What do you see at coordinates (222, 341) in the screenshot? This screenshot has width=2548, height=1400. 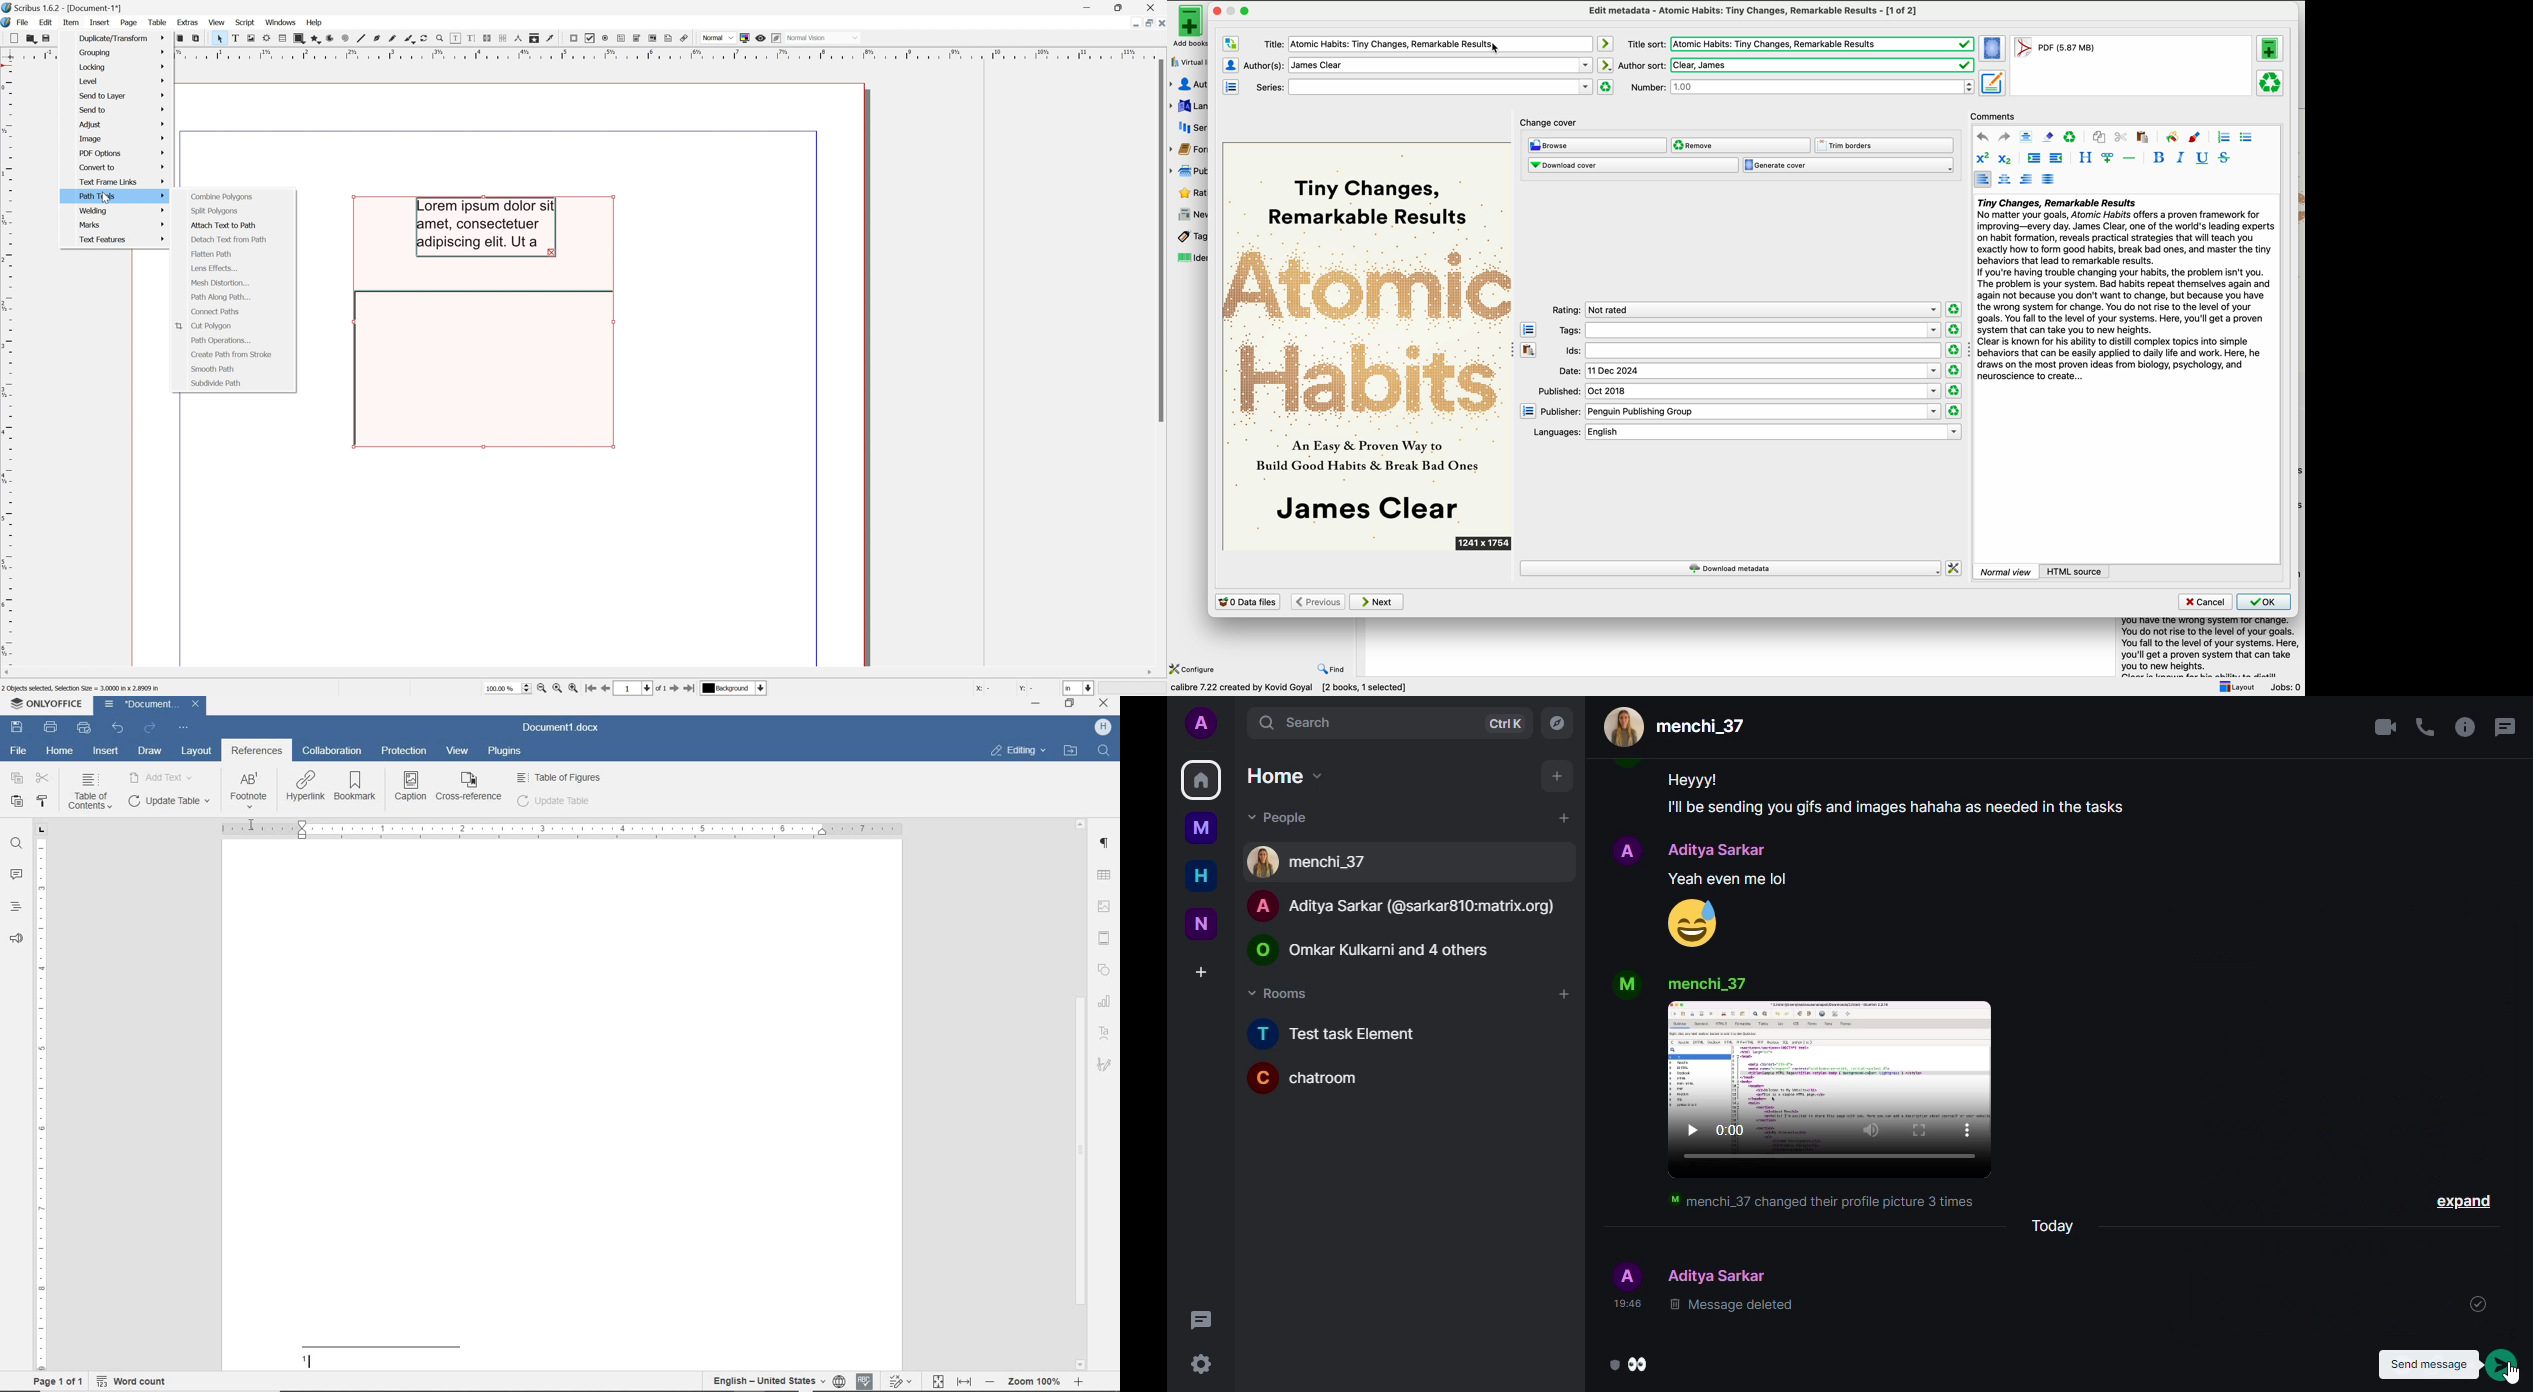 I see `Path operations` at bounding box center [222, 341].